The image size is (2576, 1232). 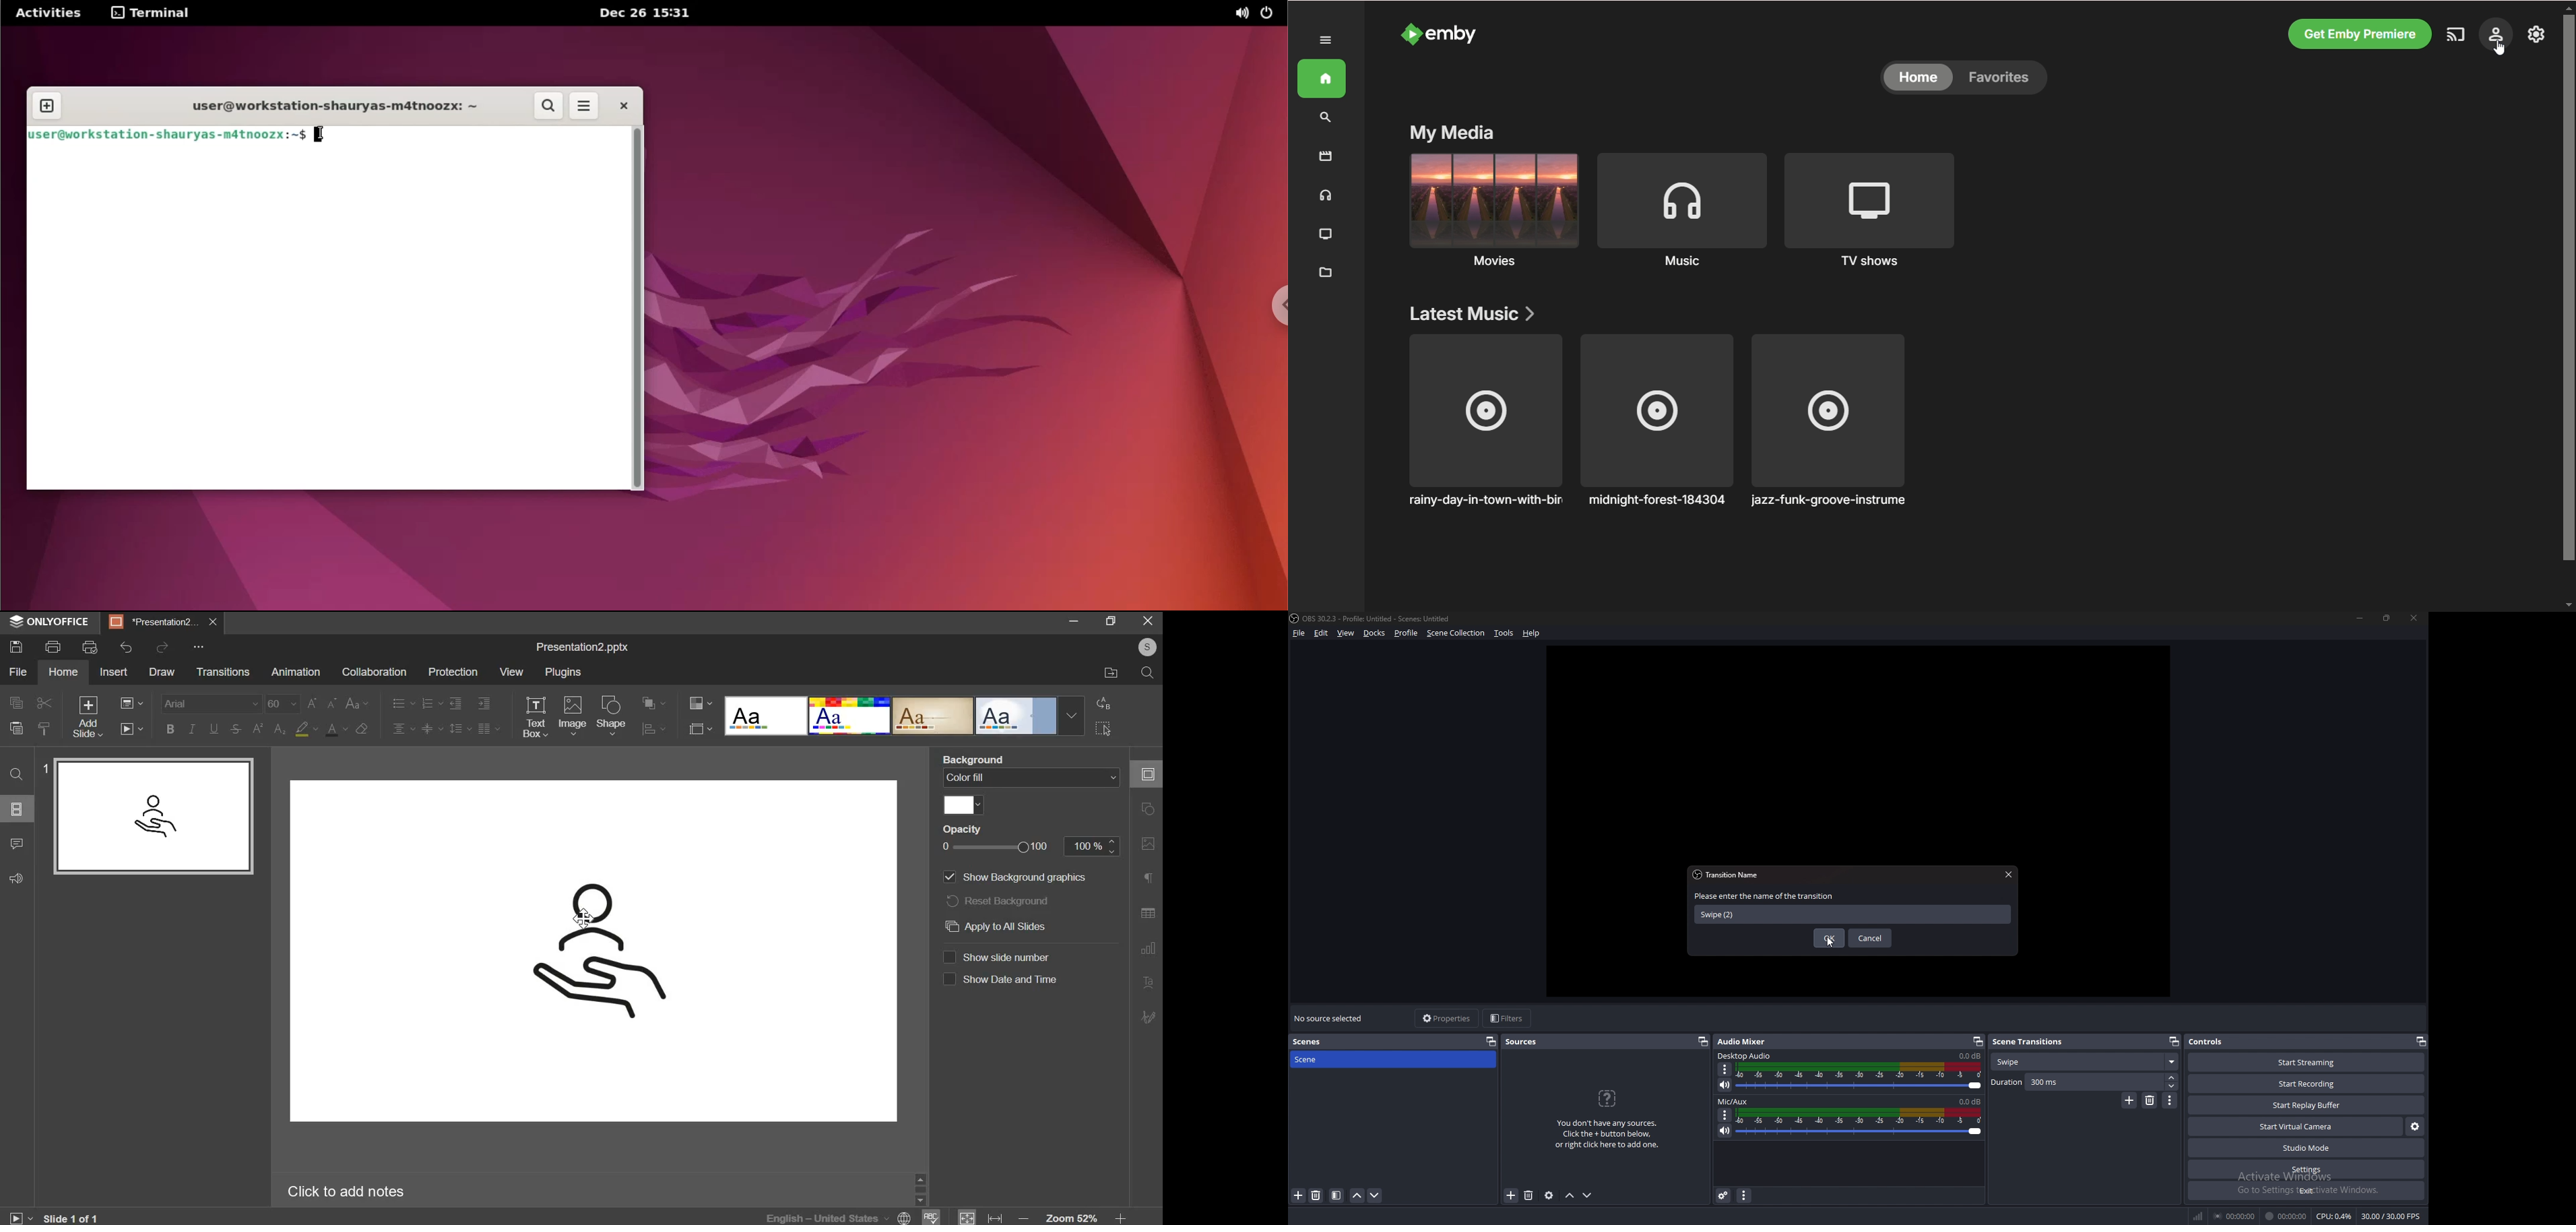 What do you see at coordinates (2174, 1041) in the screenshot?
I see `pop out` at bounding box center [2174, 1041].